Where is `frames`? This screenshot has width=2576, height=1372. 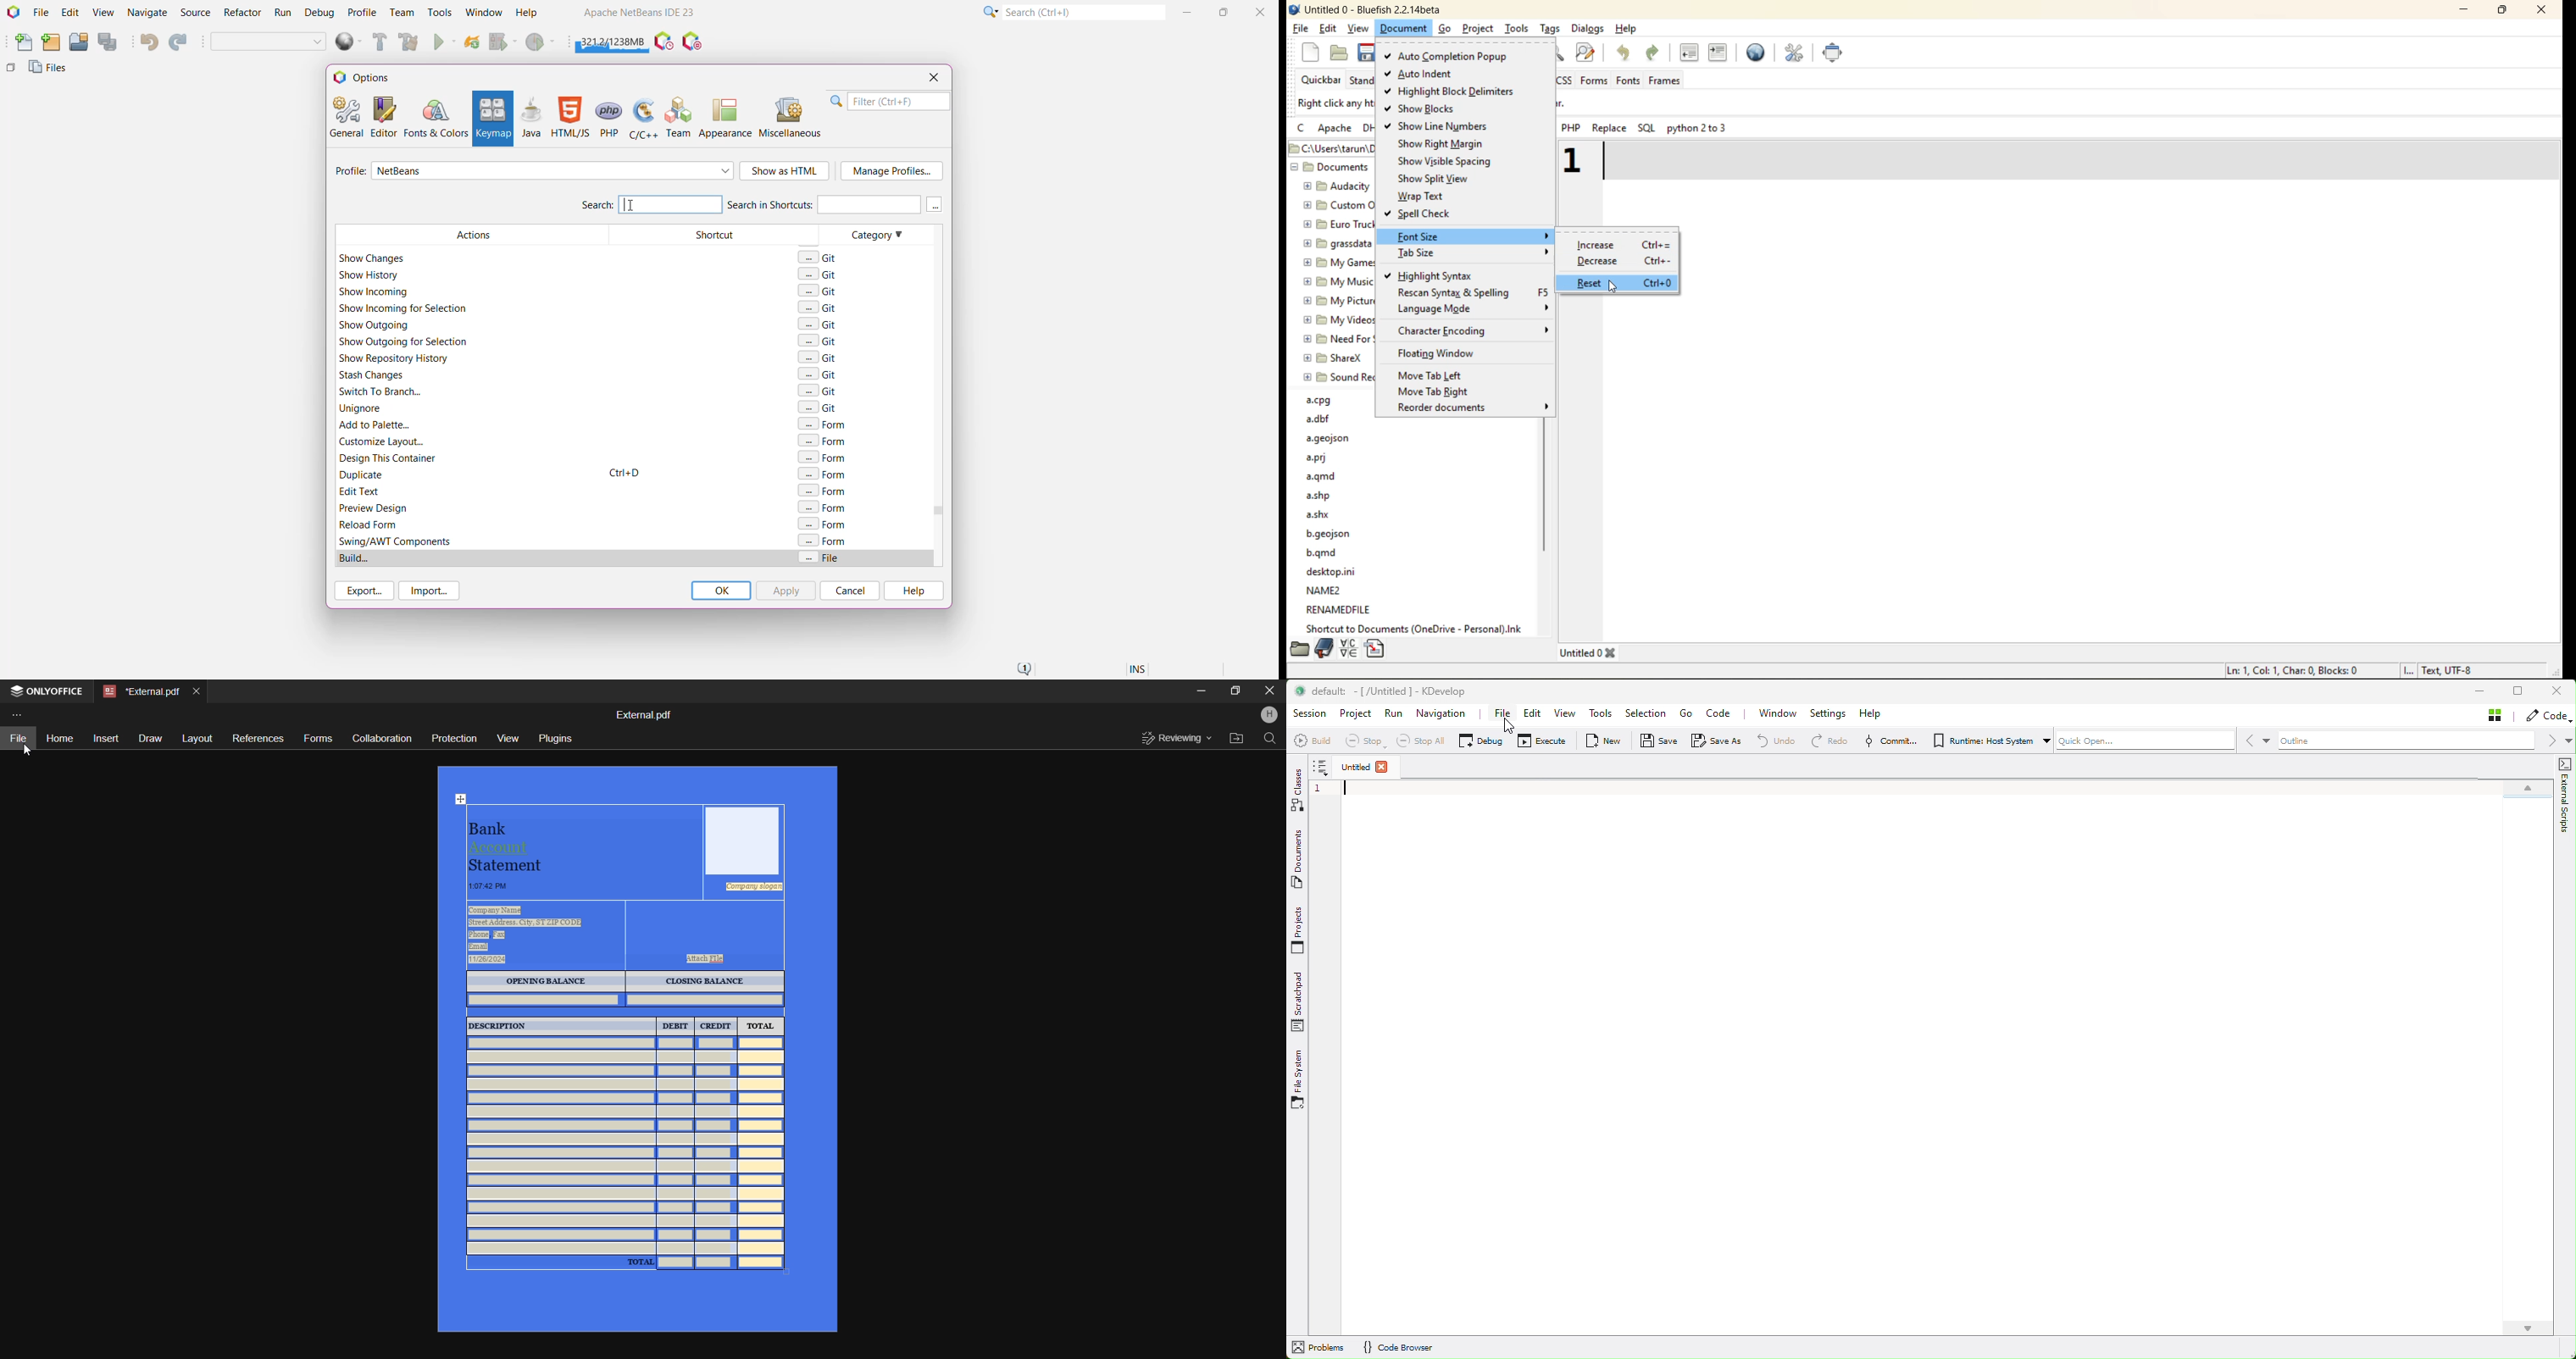 frames is located at coordinates (1665, 80).